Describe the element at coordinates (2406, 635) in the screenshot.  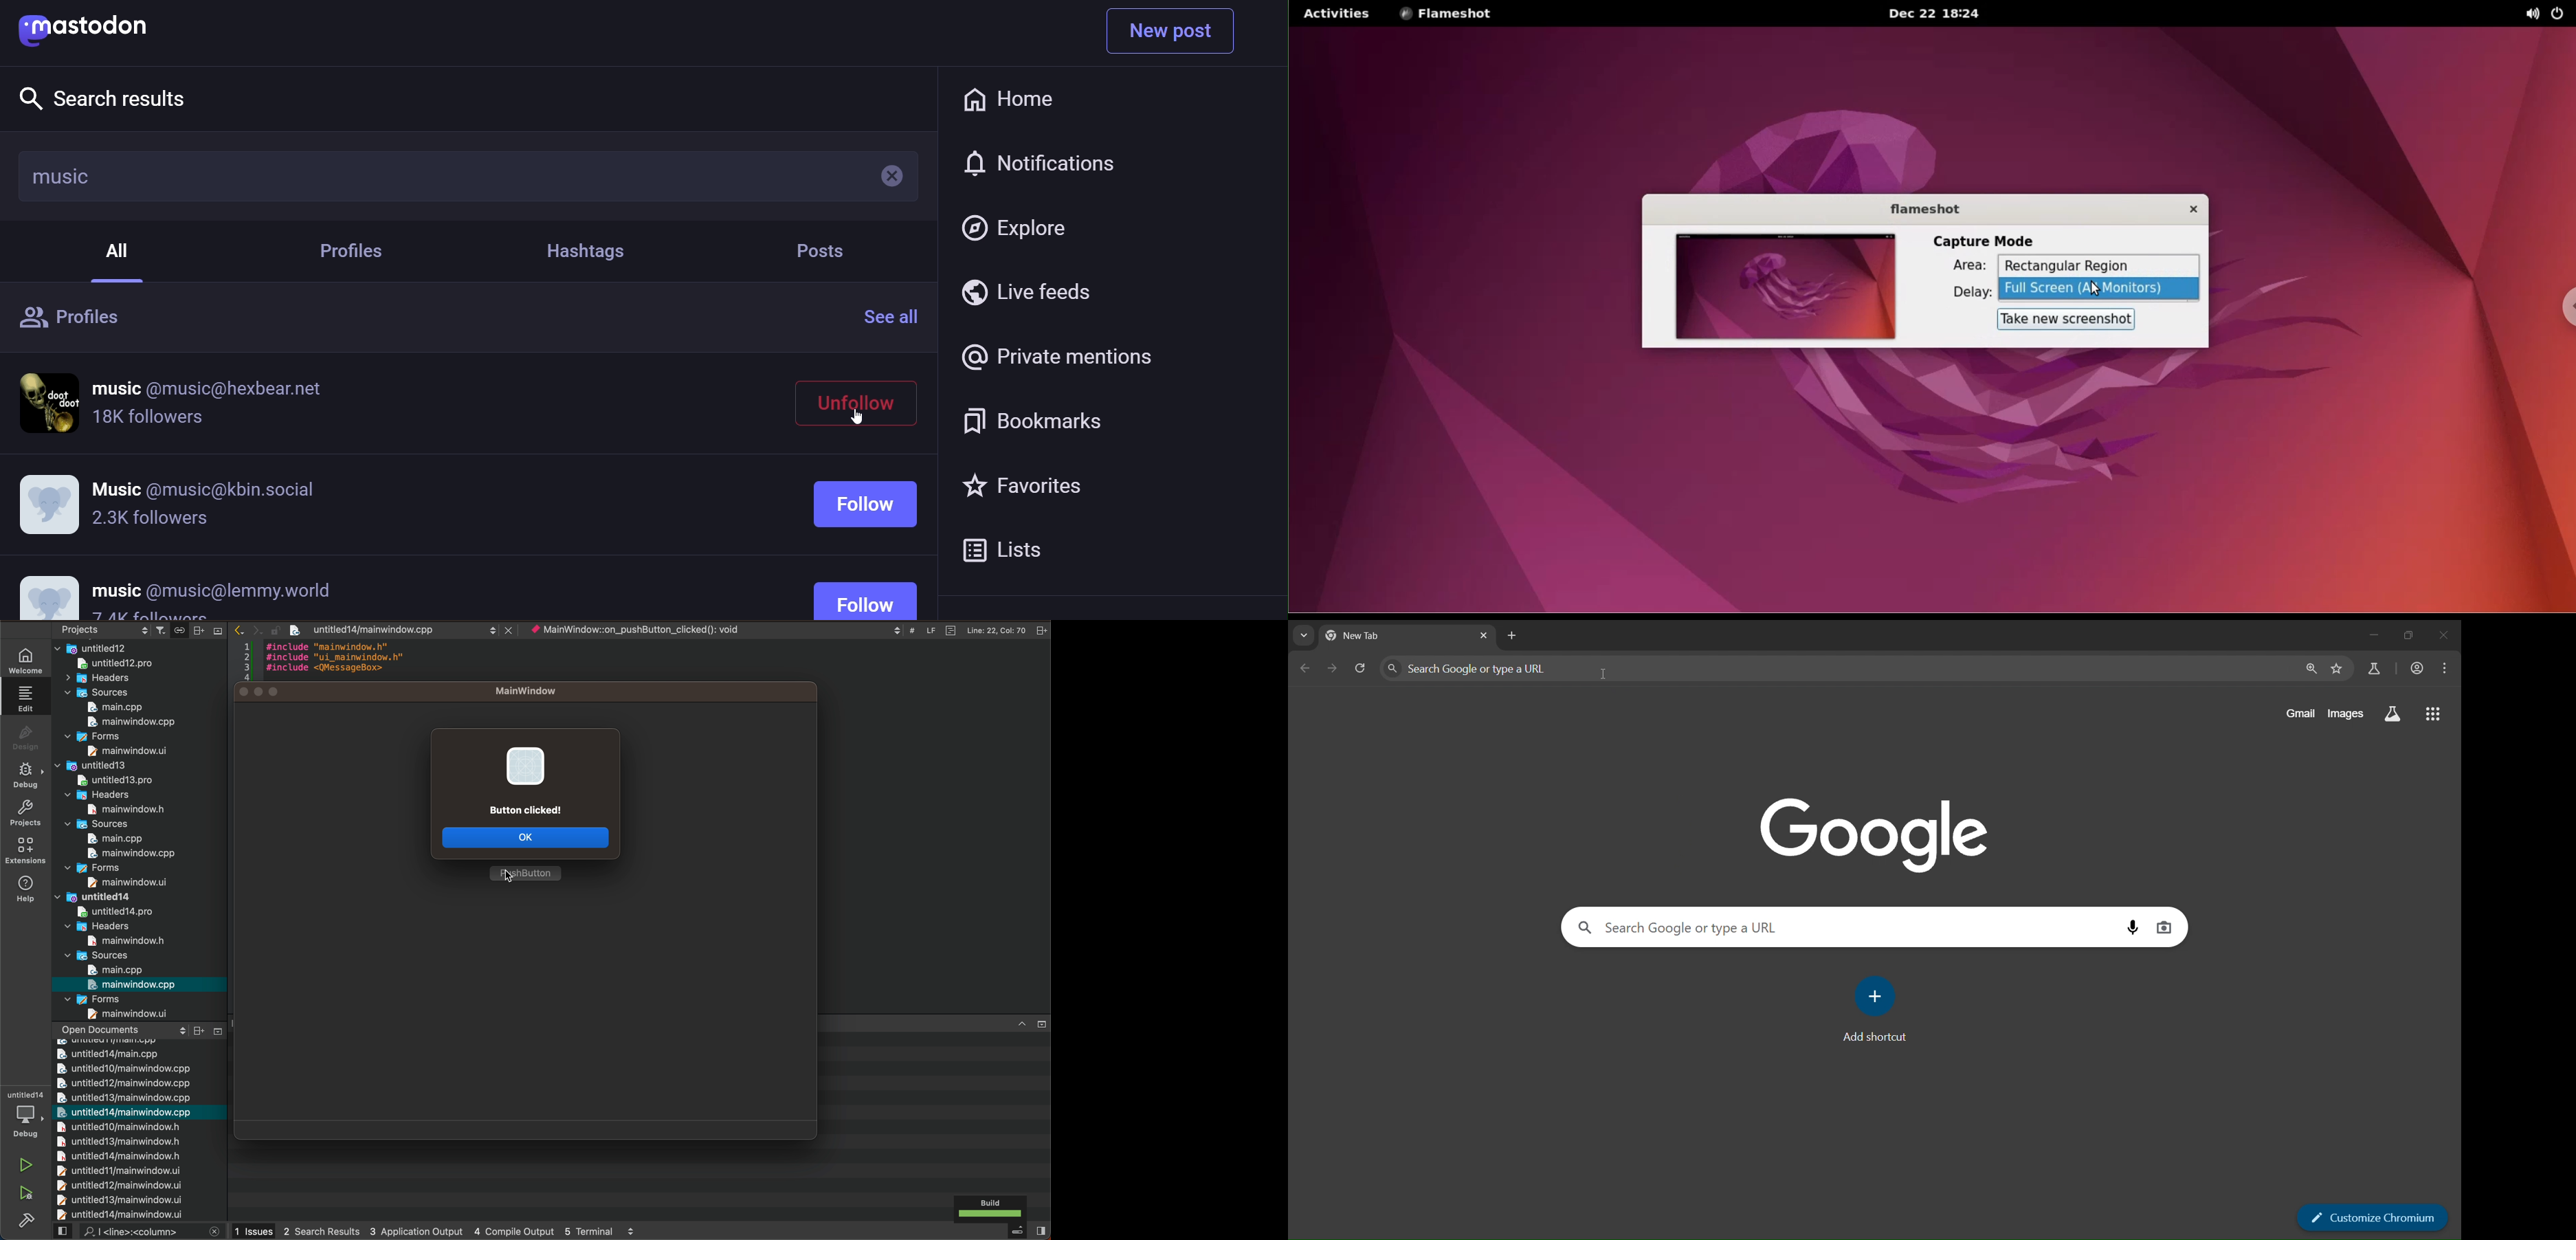
I see `restore down` at that location.